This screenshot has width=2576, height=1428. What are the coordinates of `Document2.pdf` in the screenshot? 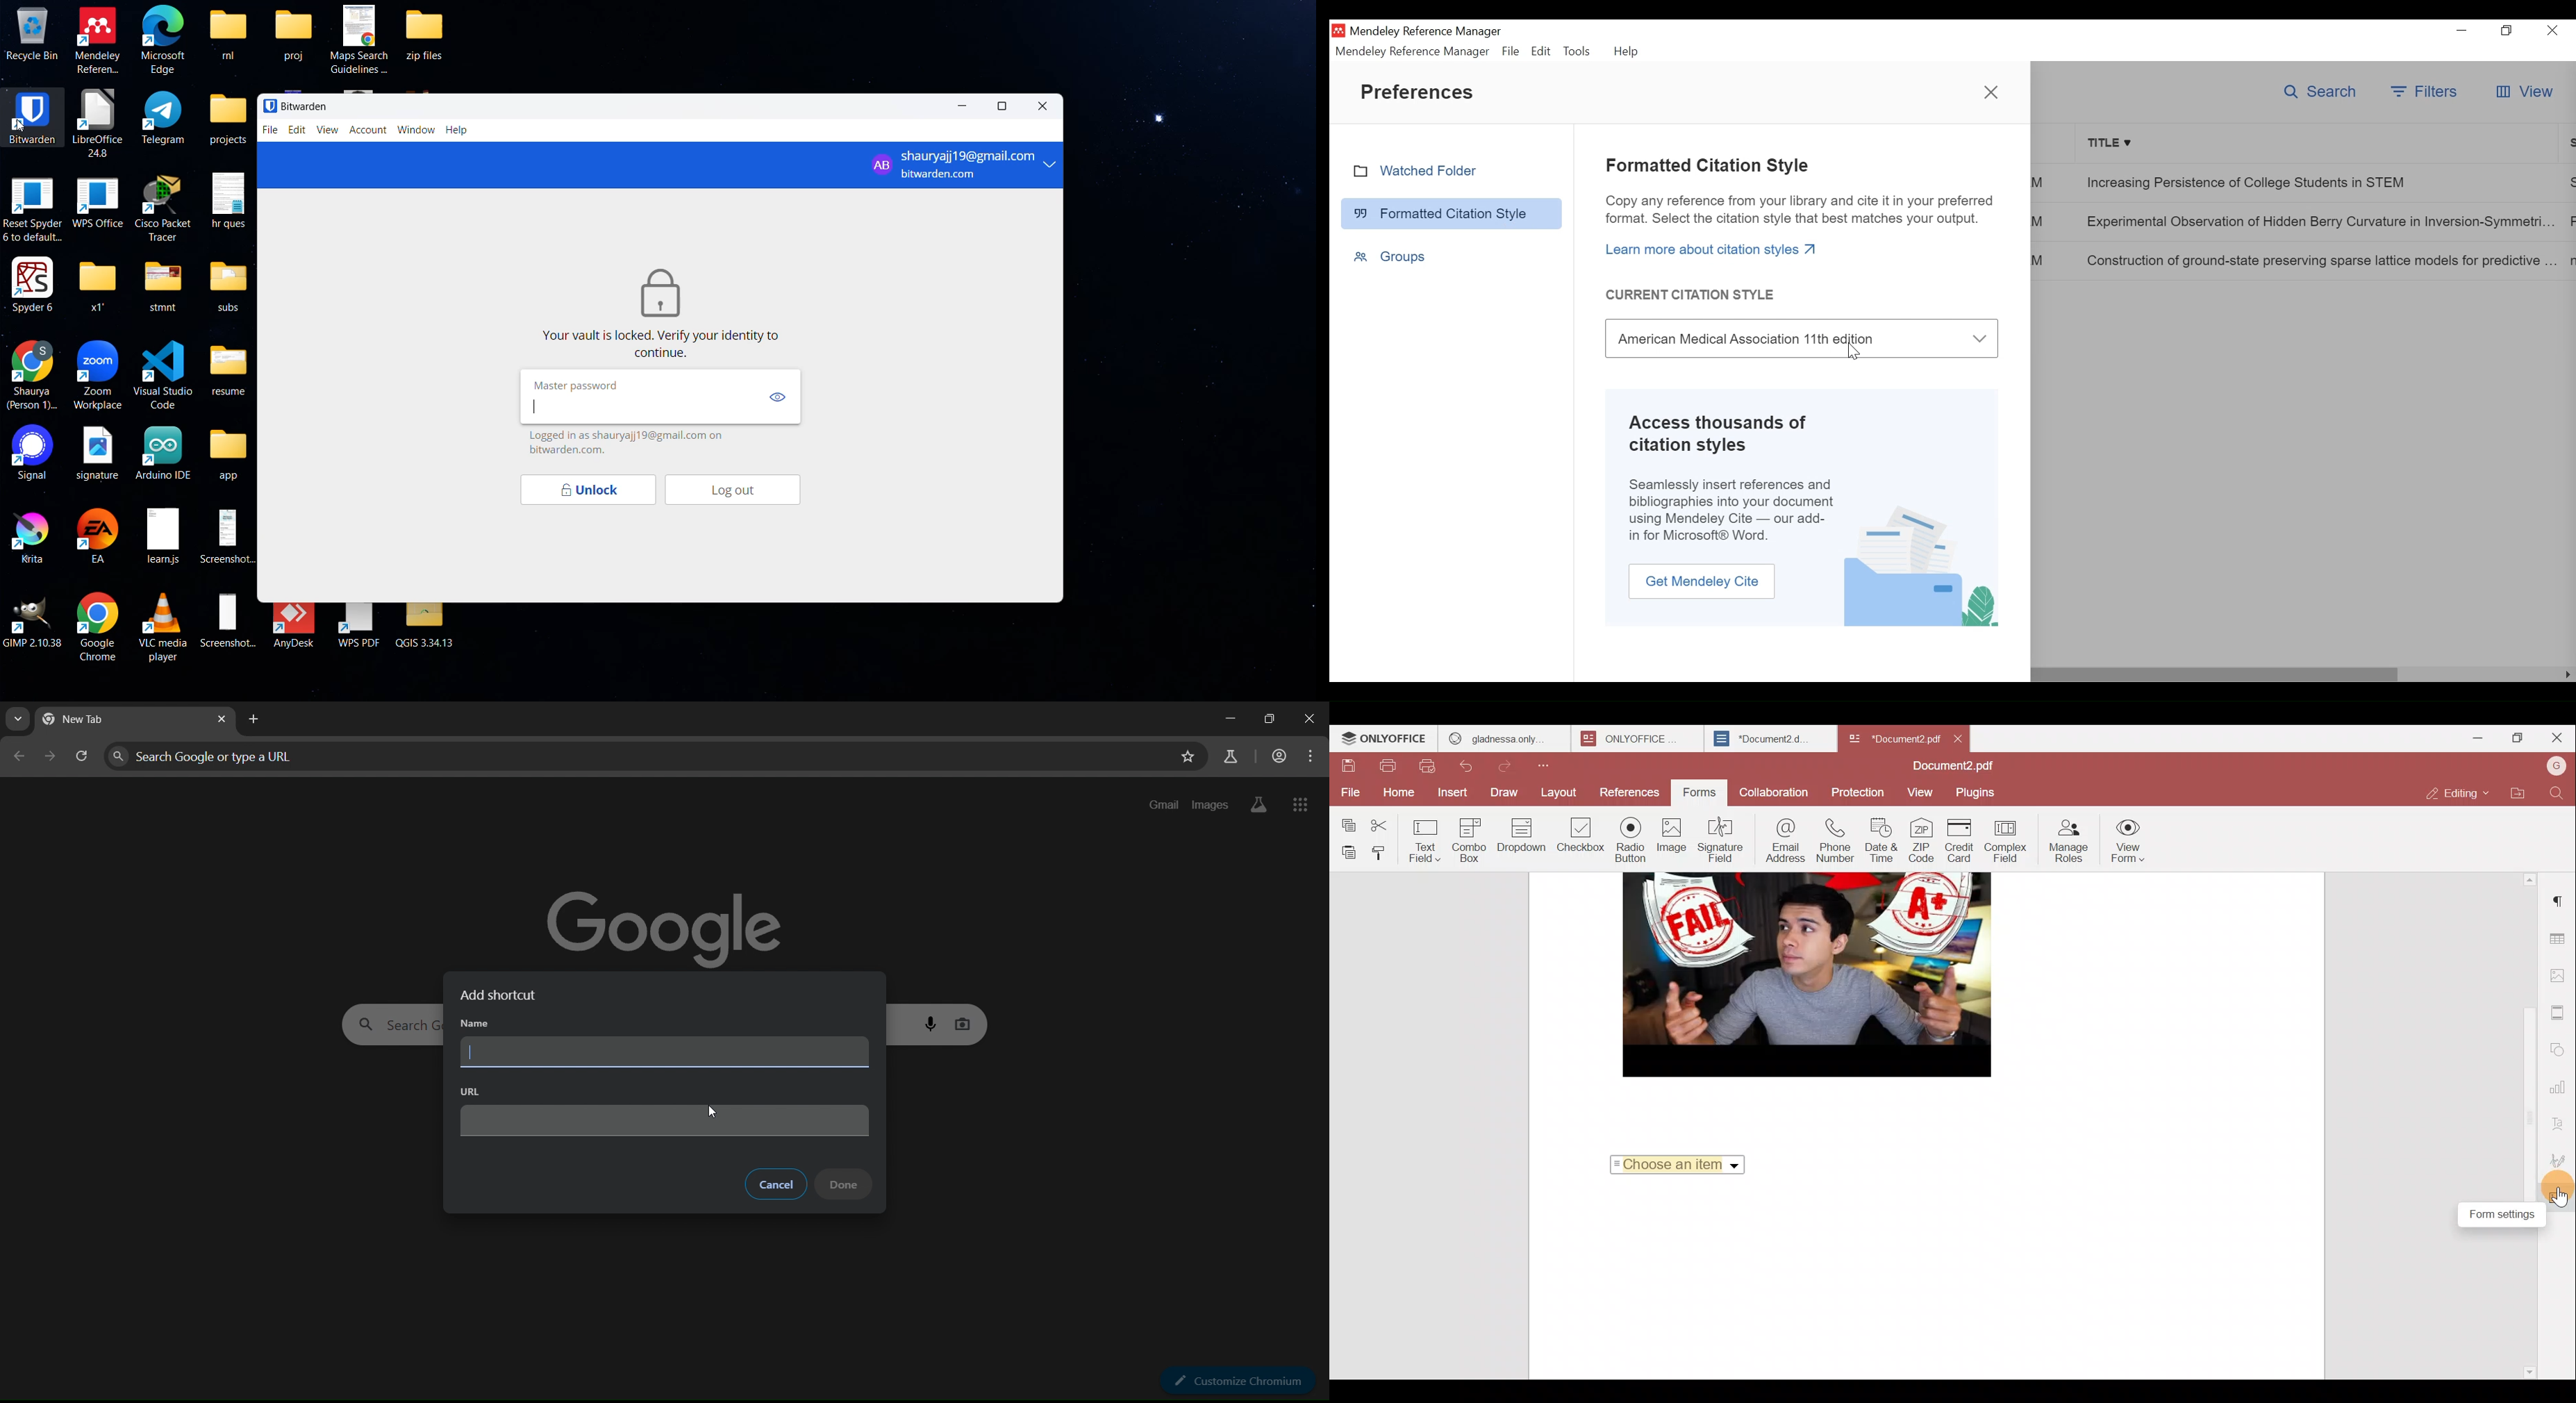 It's located at (1953, 766).